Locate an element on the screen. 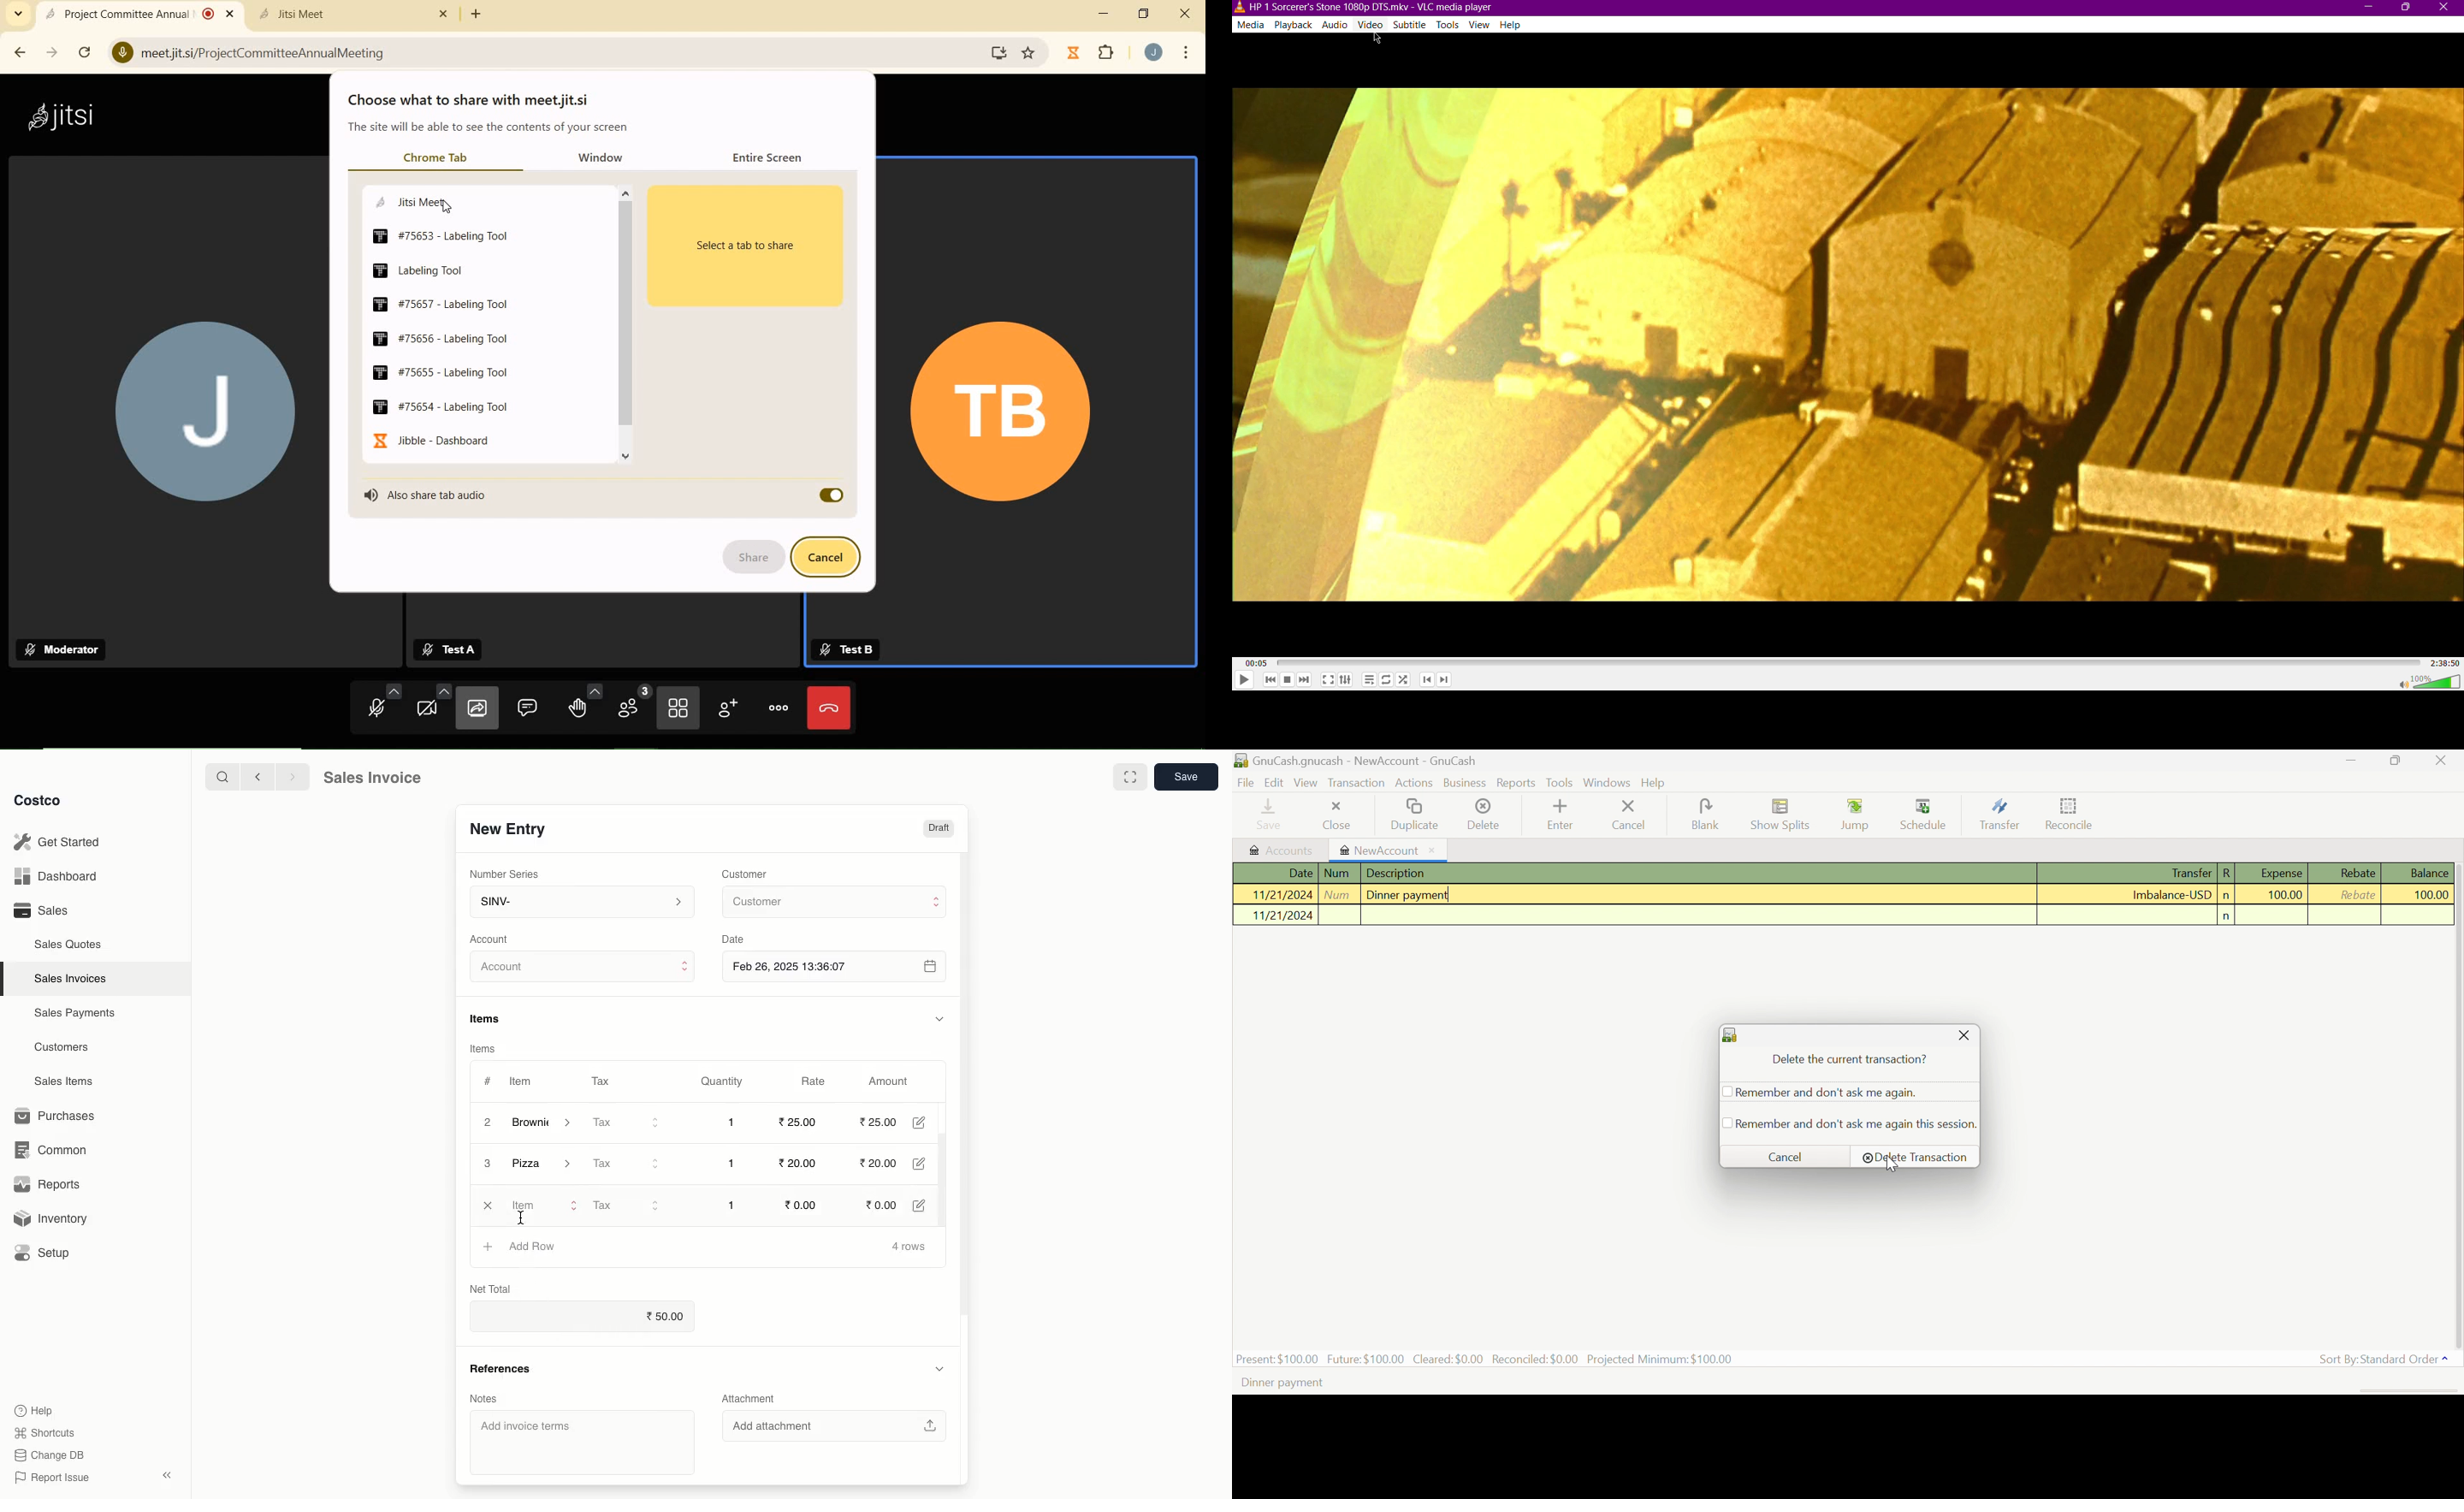 The height and width of the screenshot is (1512, 2464). customize google chrome is located at coordinates (1186, 54).